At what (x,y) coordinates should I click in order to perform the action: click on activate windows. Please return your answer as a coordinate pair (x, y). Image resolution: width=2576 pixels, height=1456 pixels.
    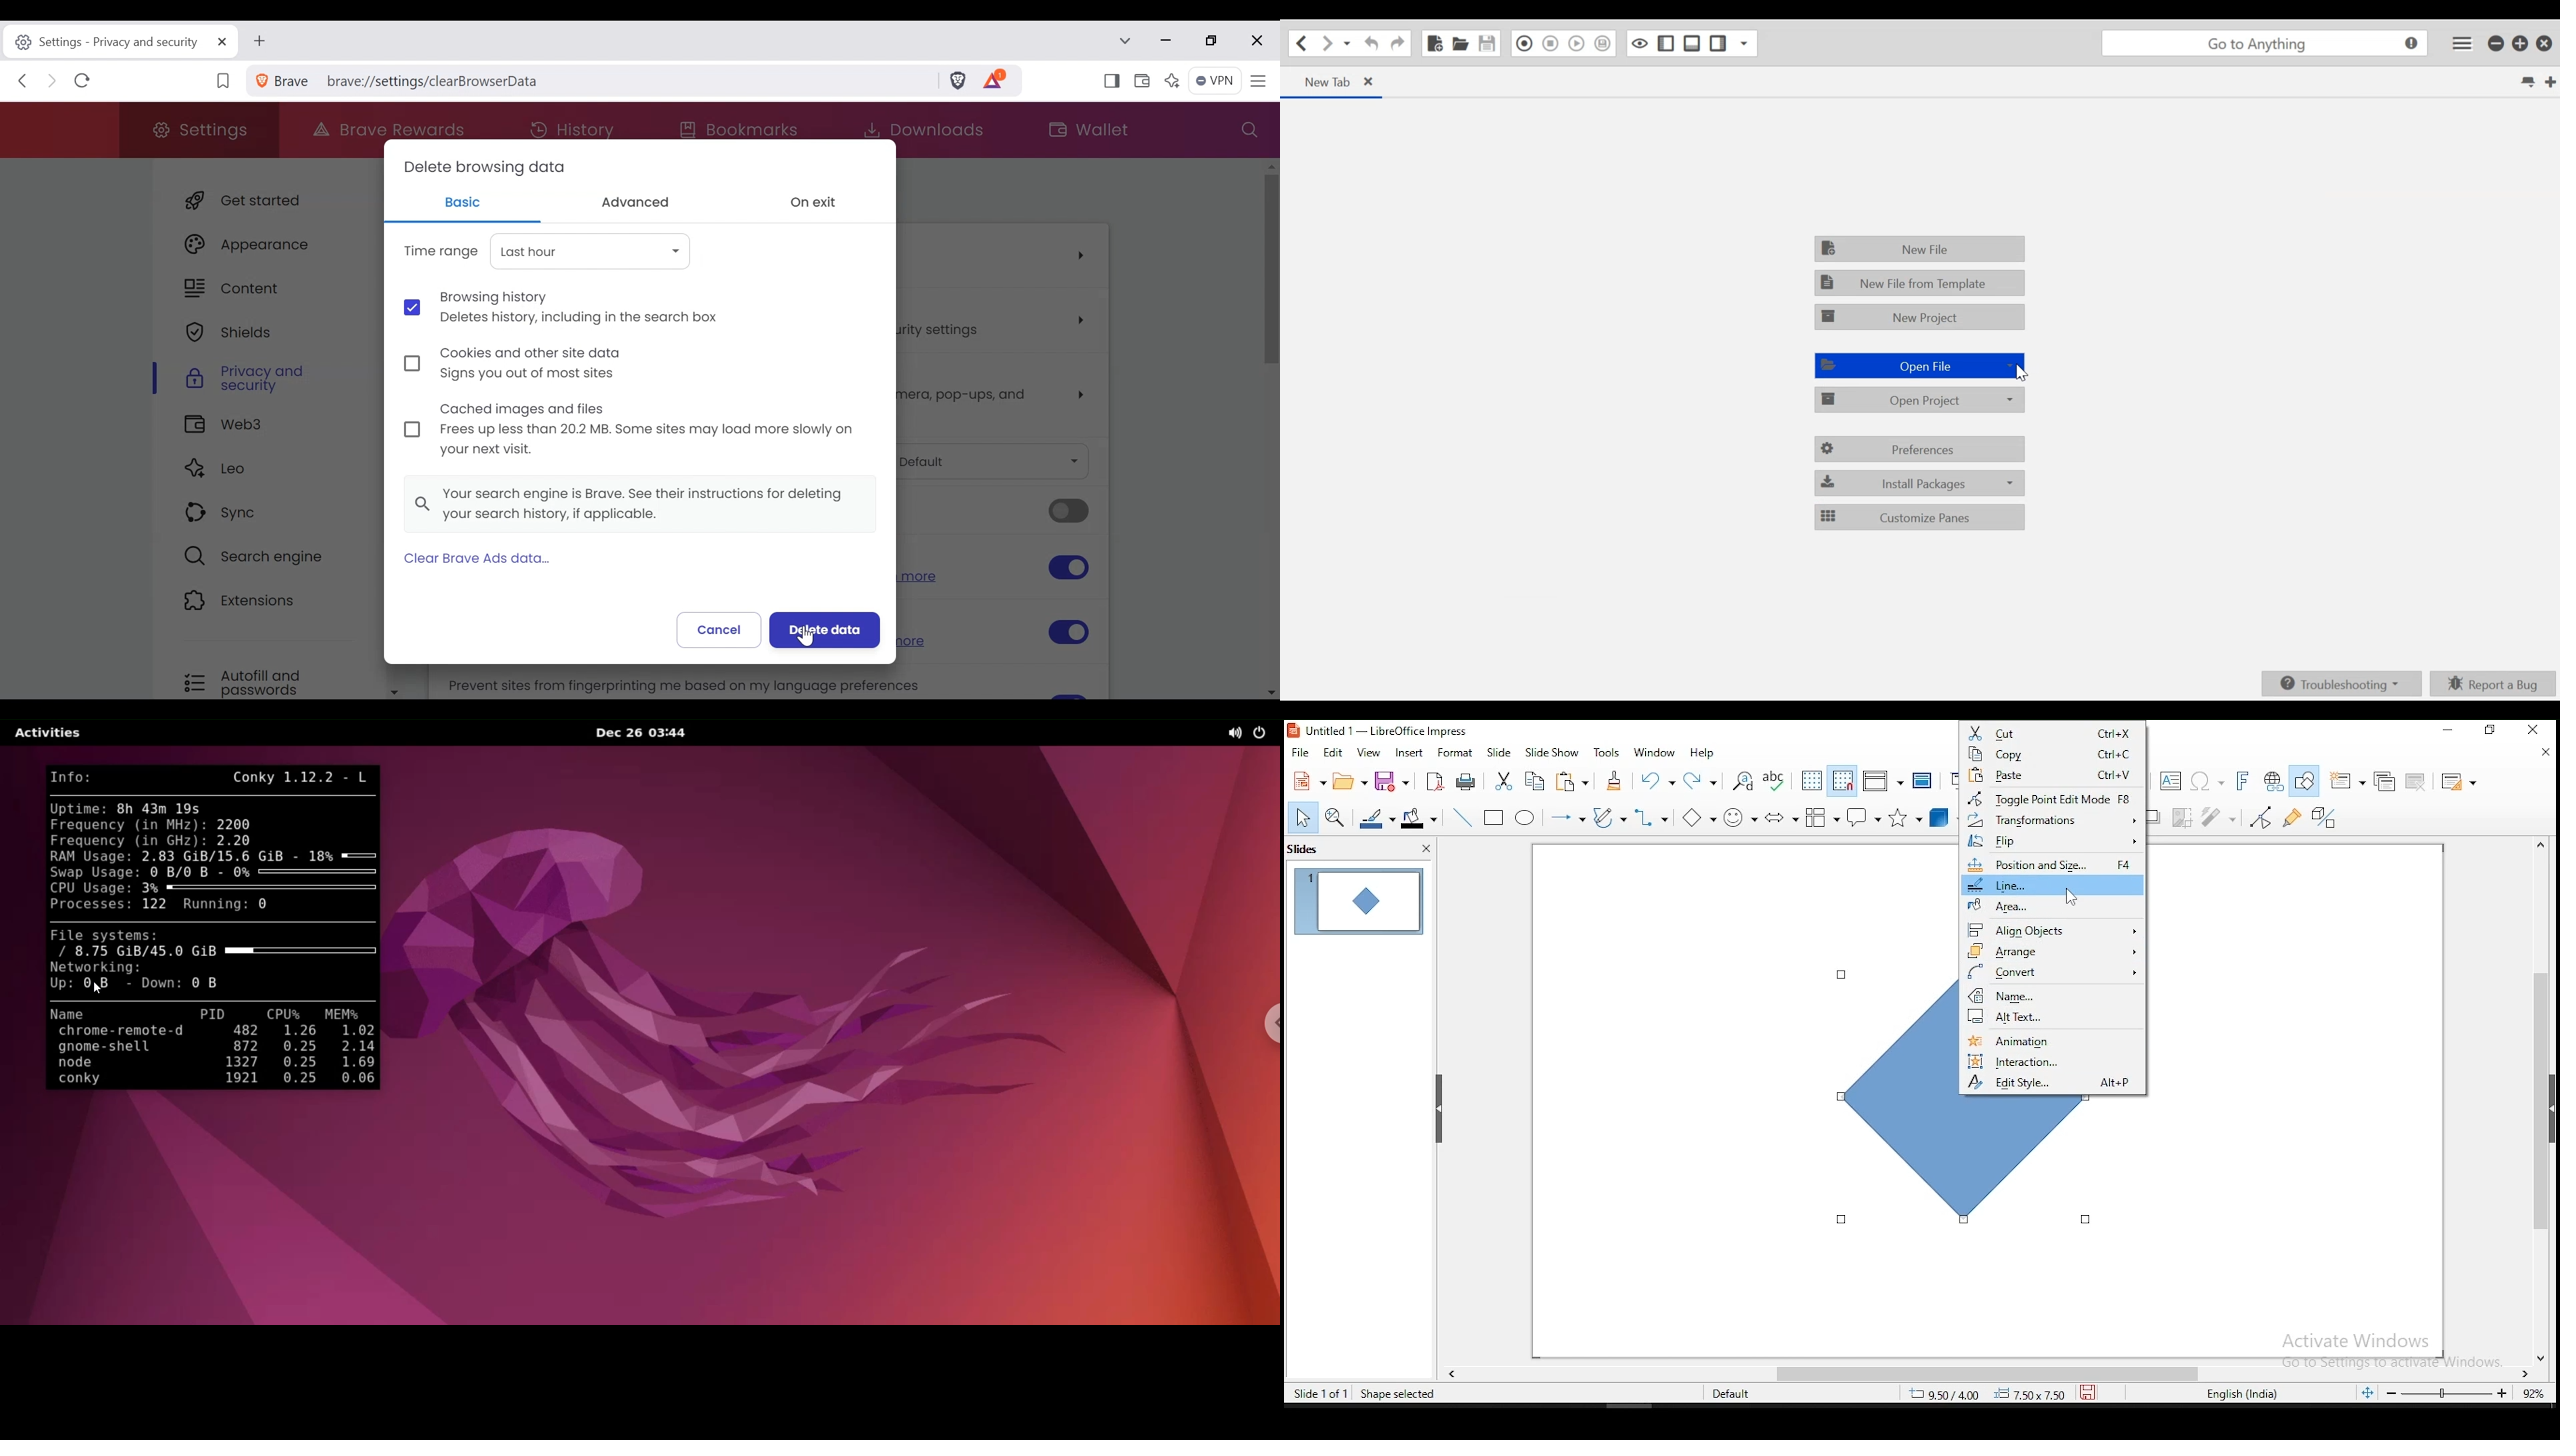
    Looking at the image, I should click on (2385, 1351).